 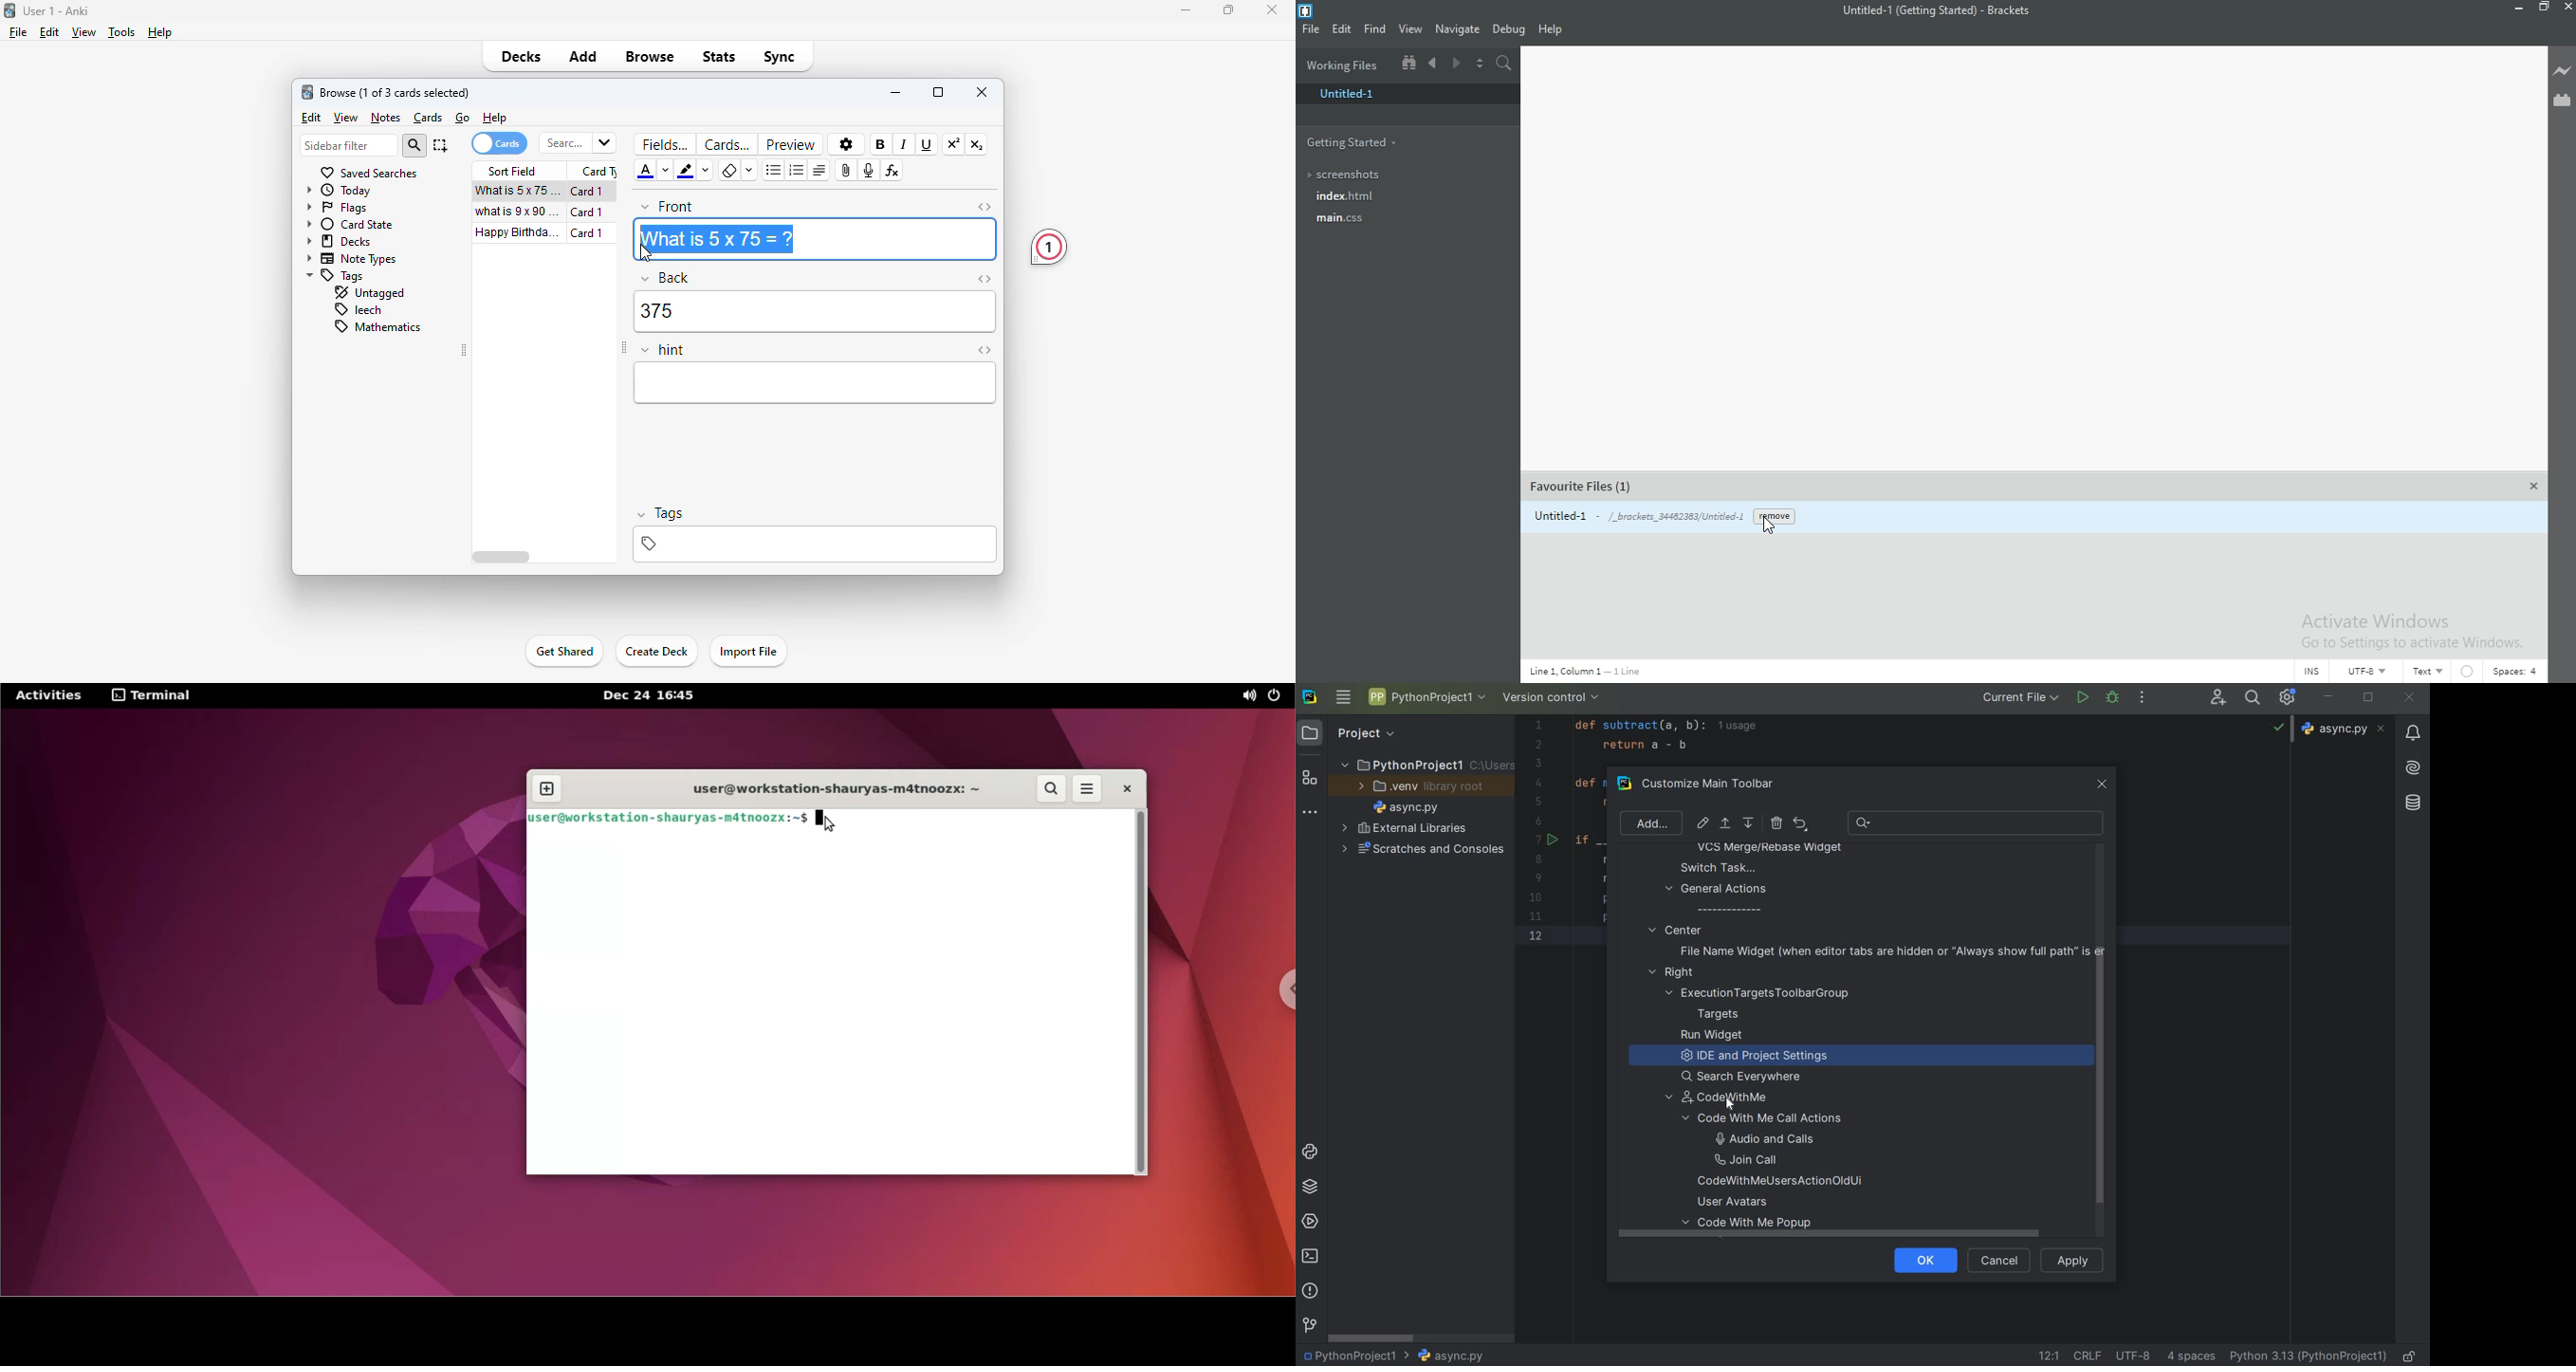 I want to click on tools, so click(x=123, y=32).